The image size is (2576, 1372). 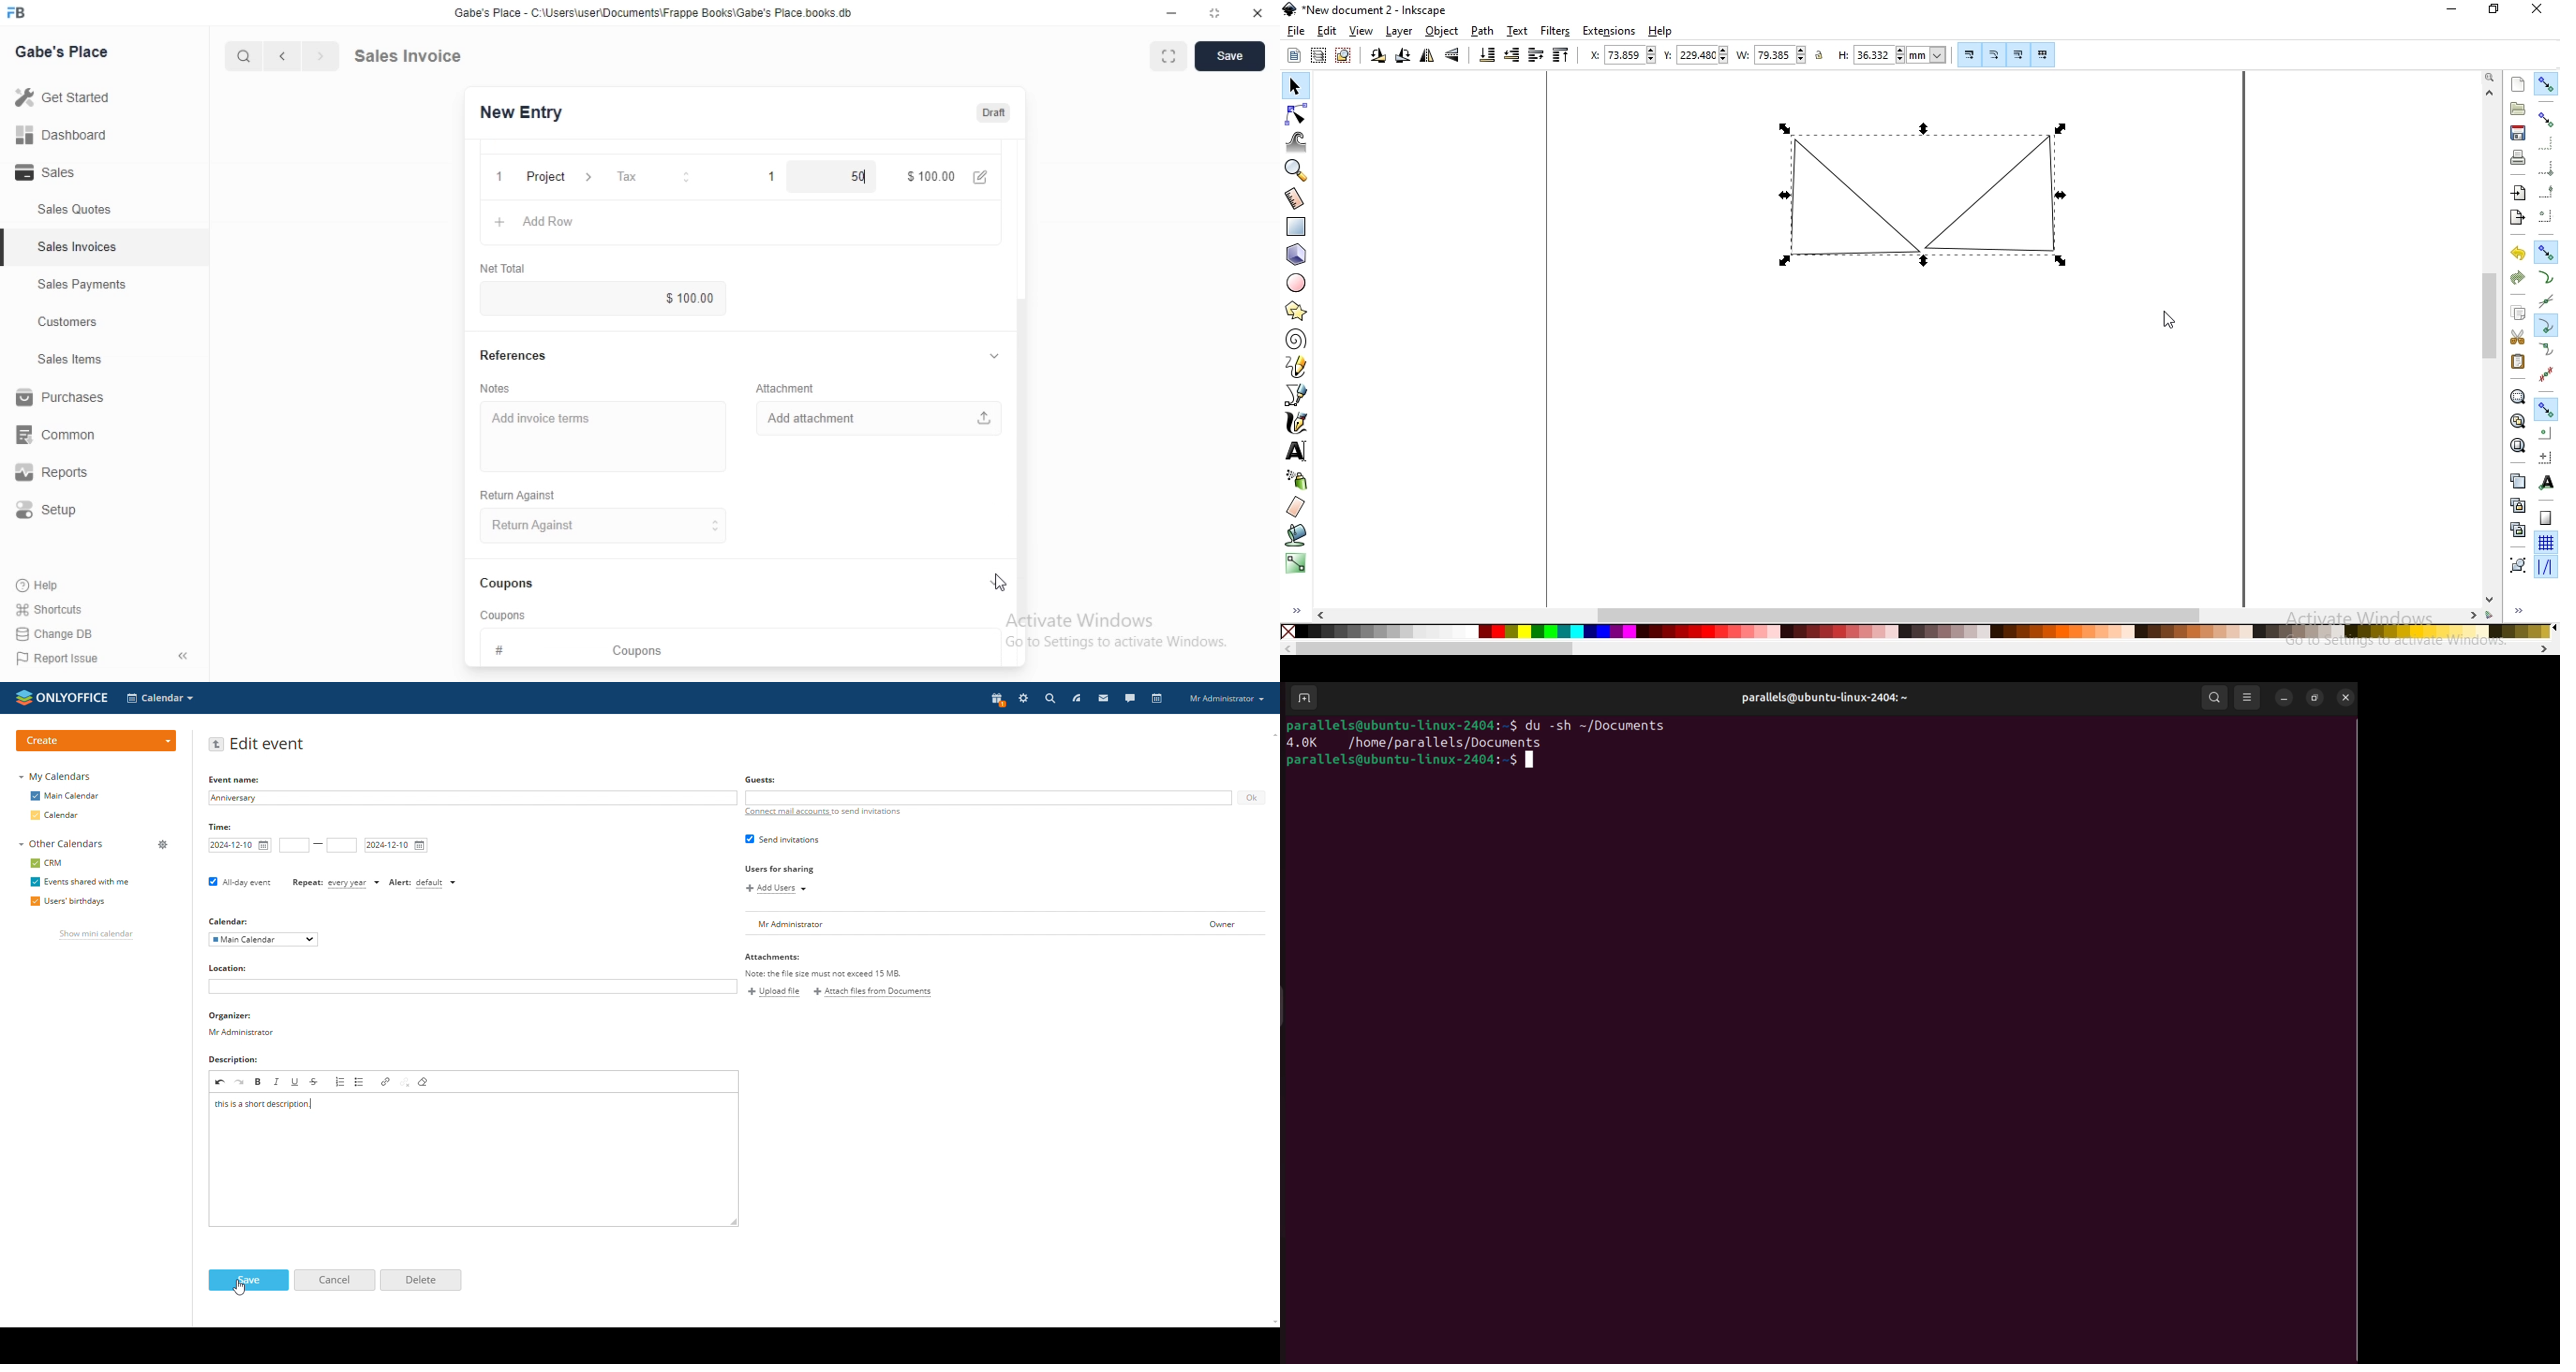 I want to click on snapping centers of bounding boxes, so click(x=2546, y=215).